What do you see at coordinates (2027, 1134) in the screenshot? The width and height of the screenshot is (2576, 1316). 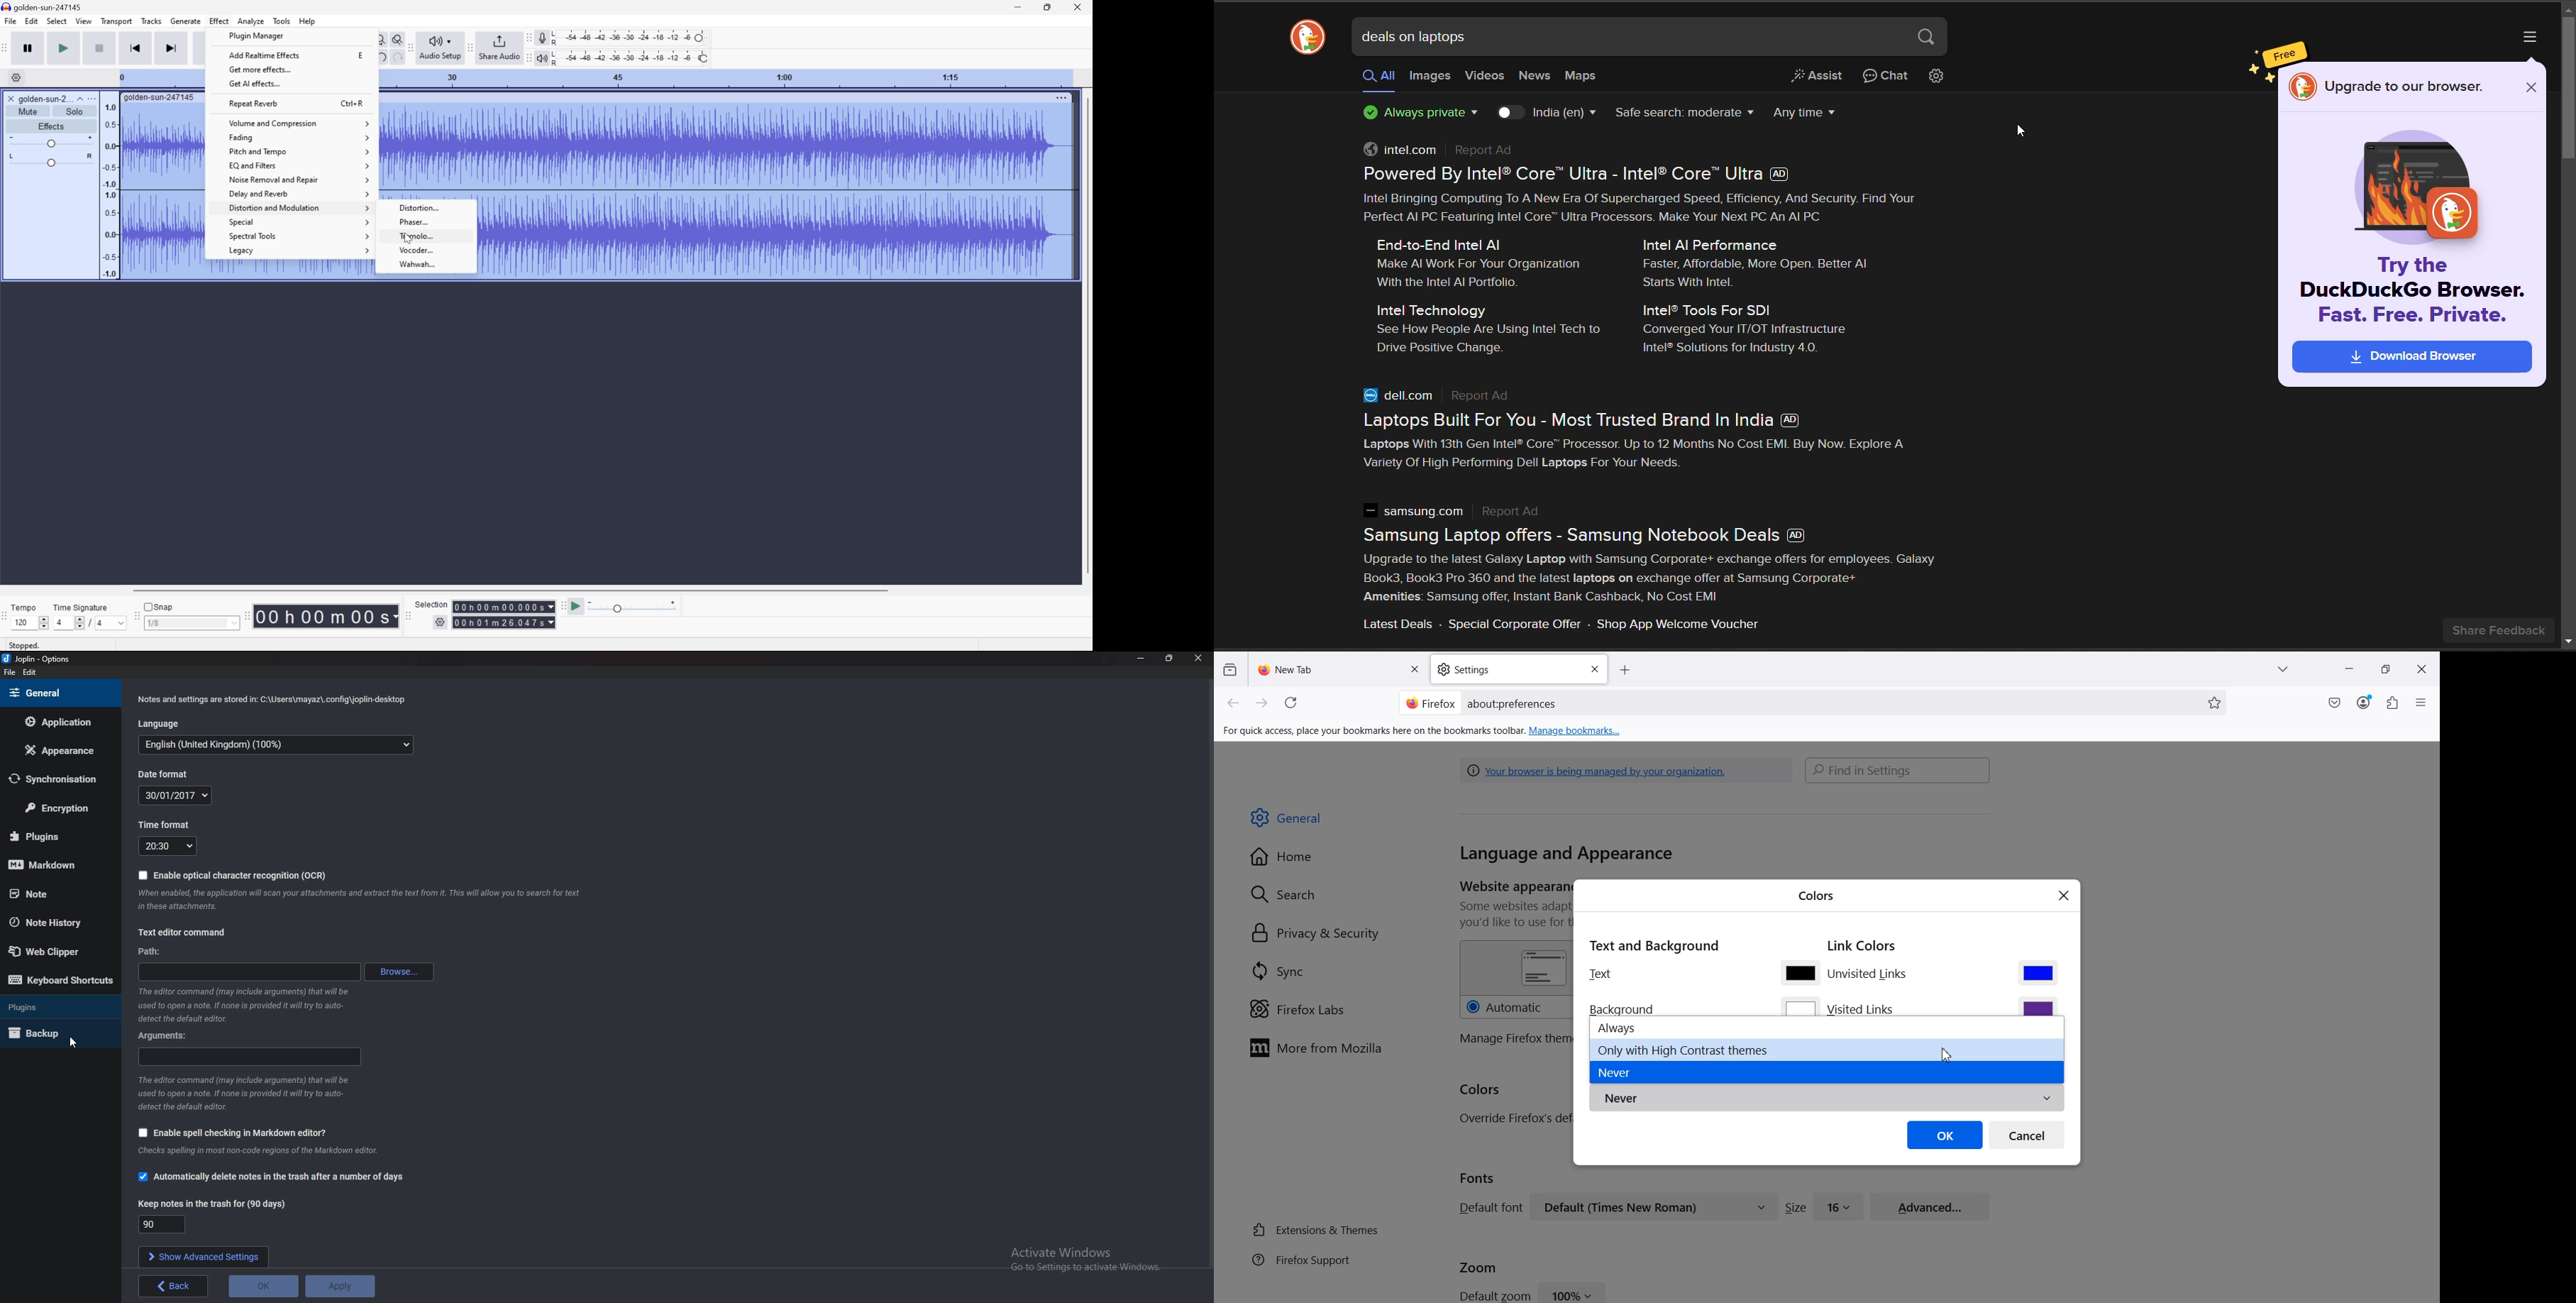 I see `Cancel` at bounding box center [2027, 1134].